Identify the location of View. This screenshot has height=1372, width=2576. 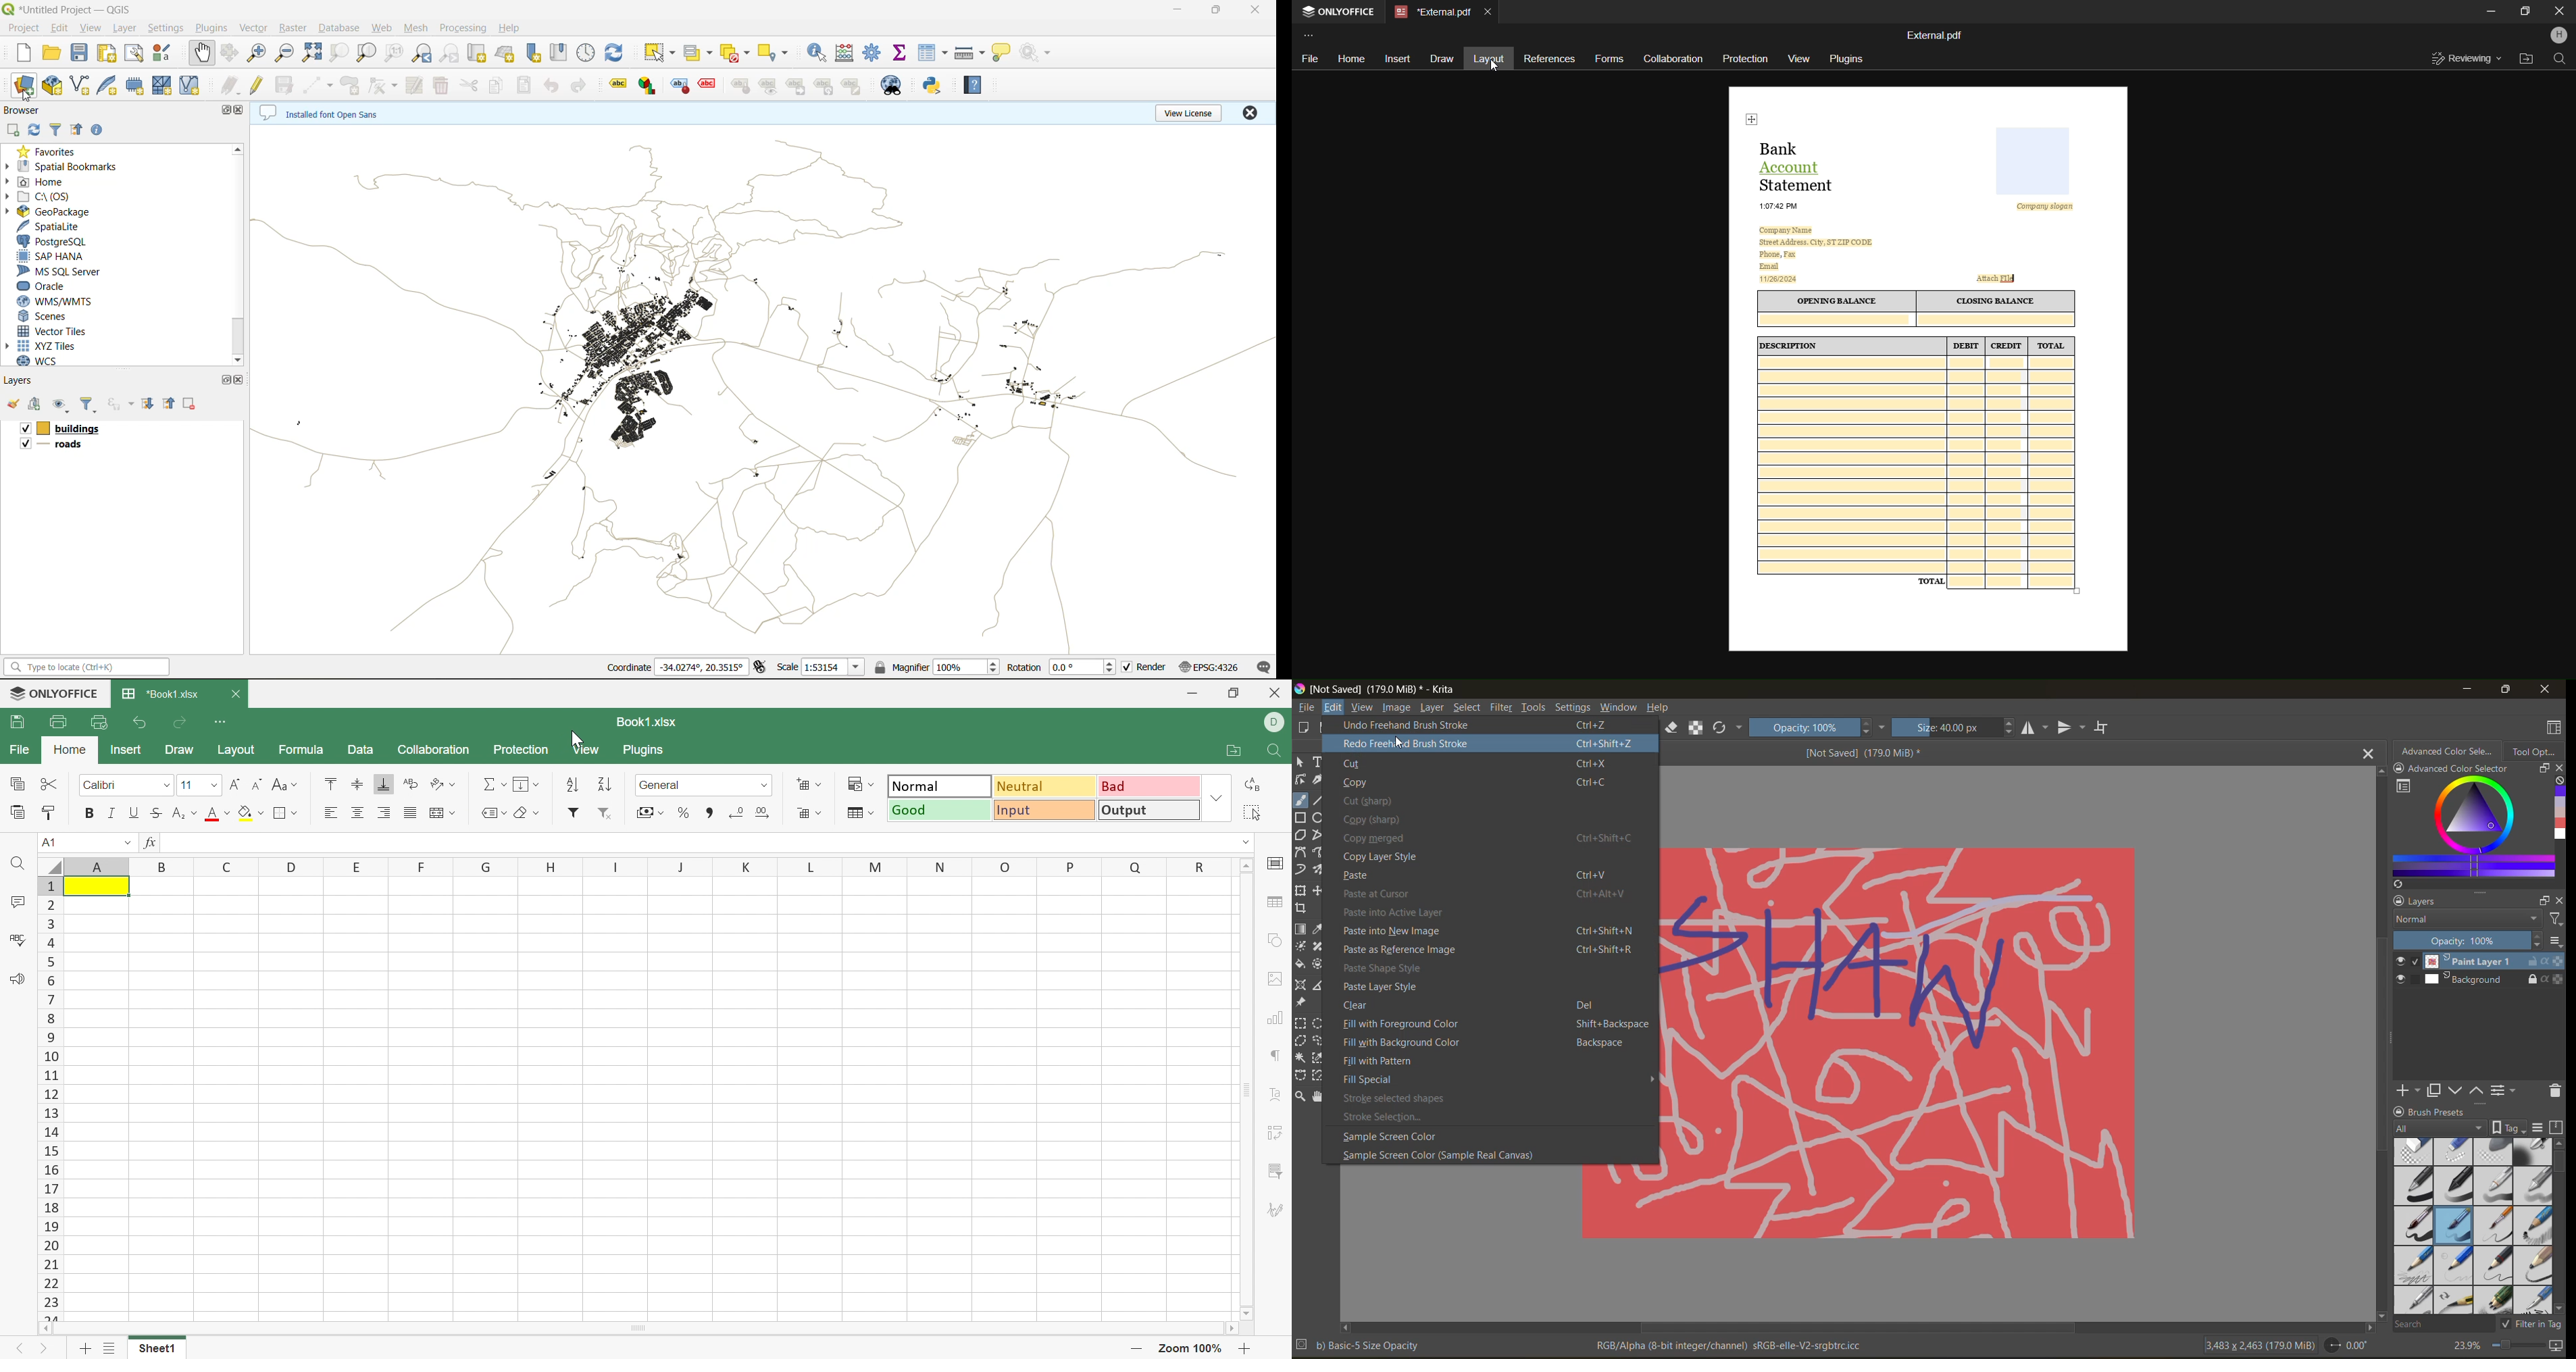
(1798, 58).